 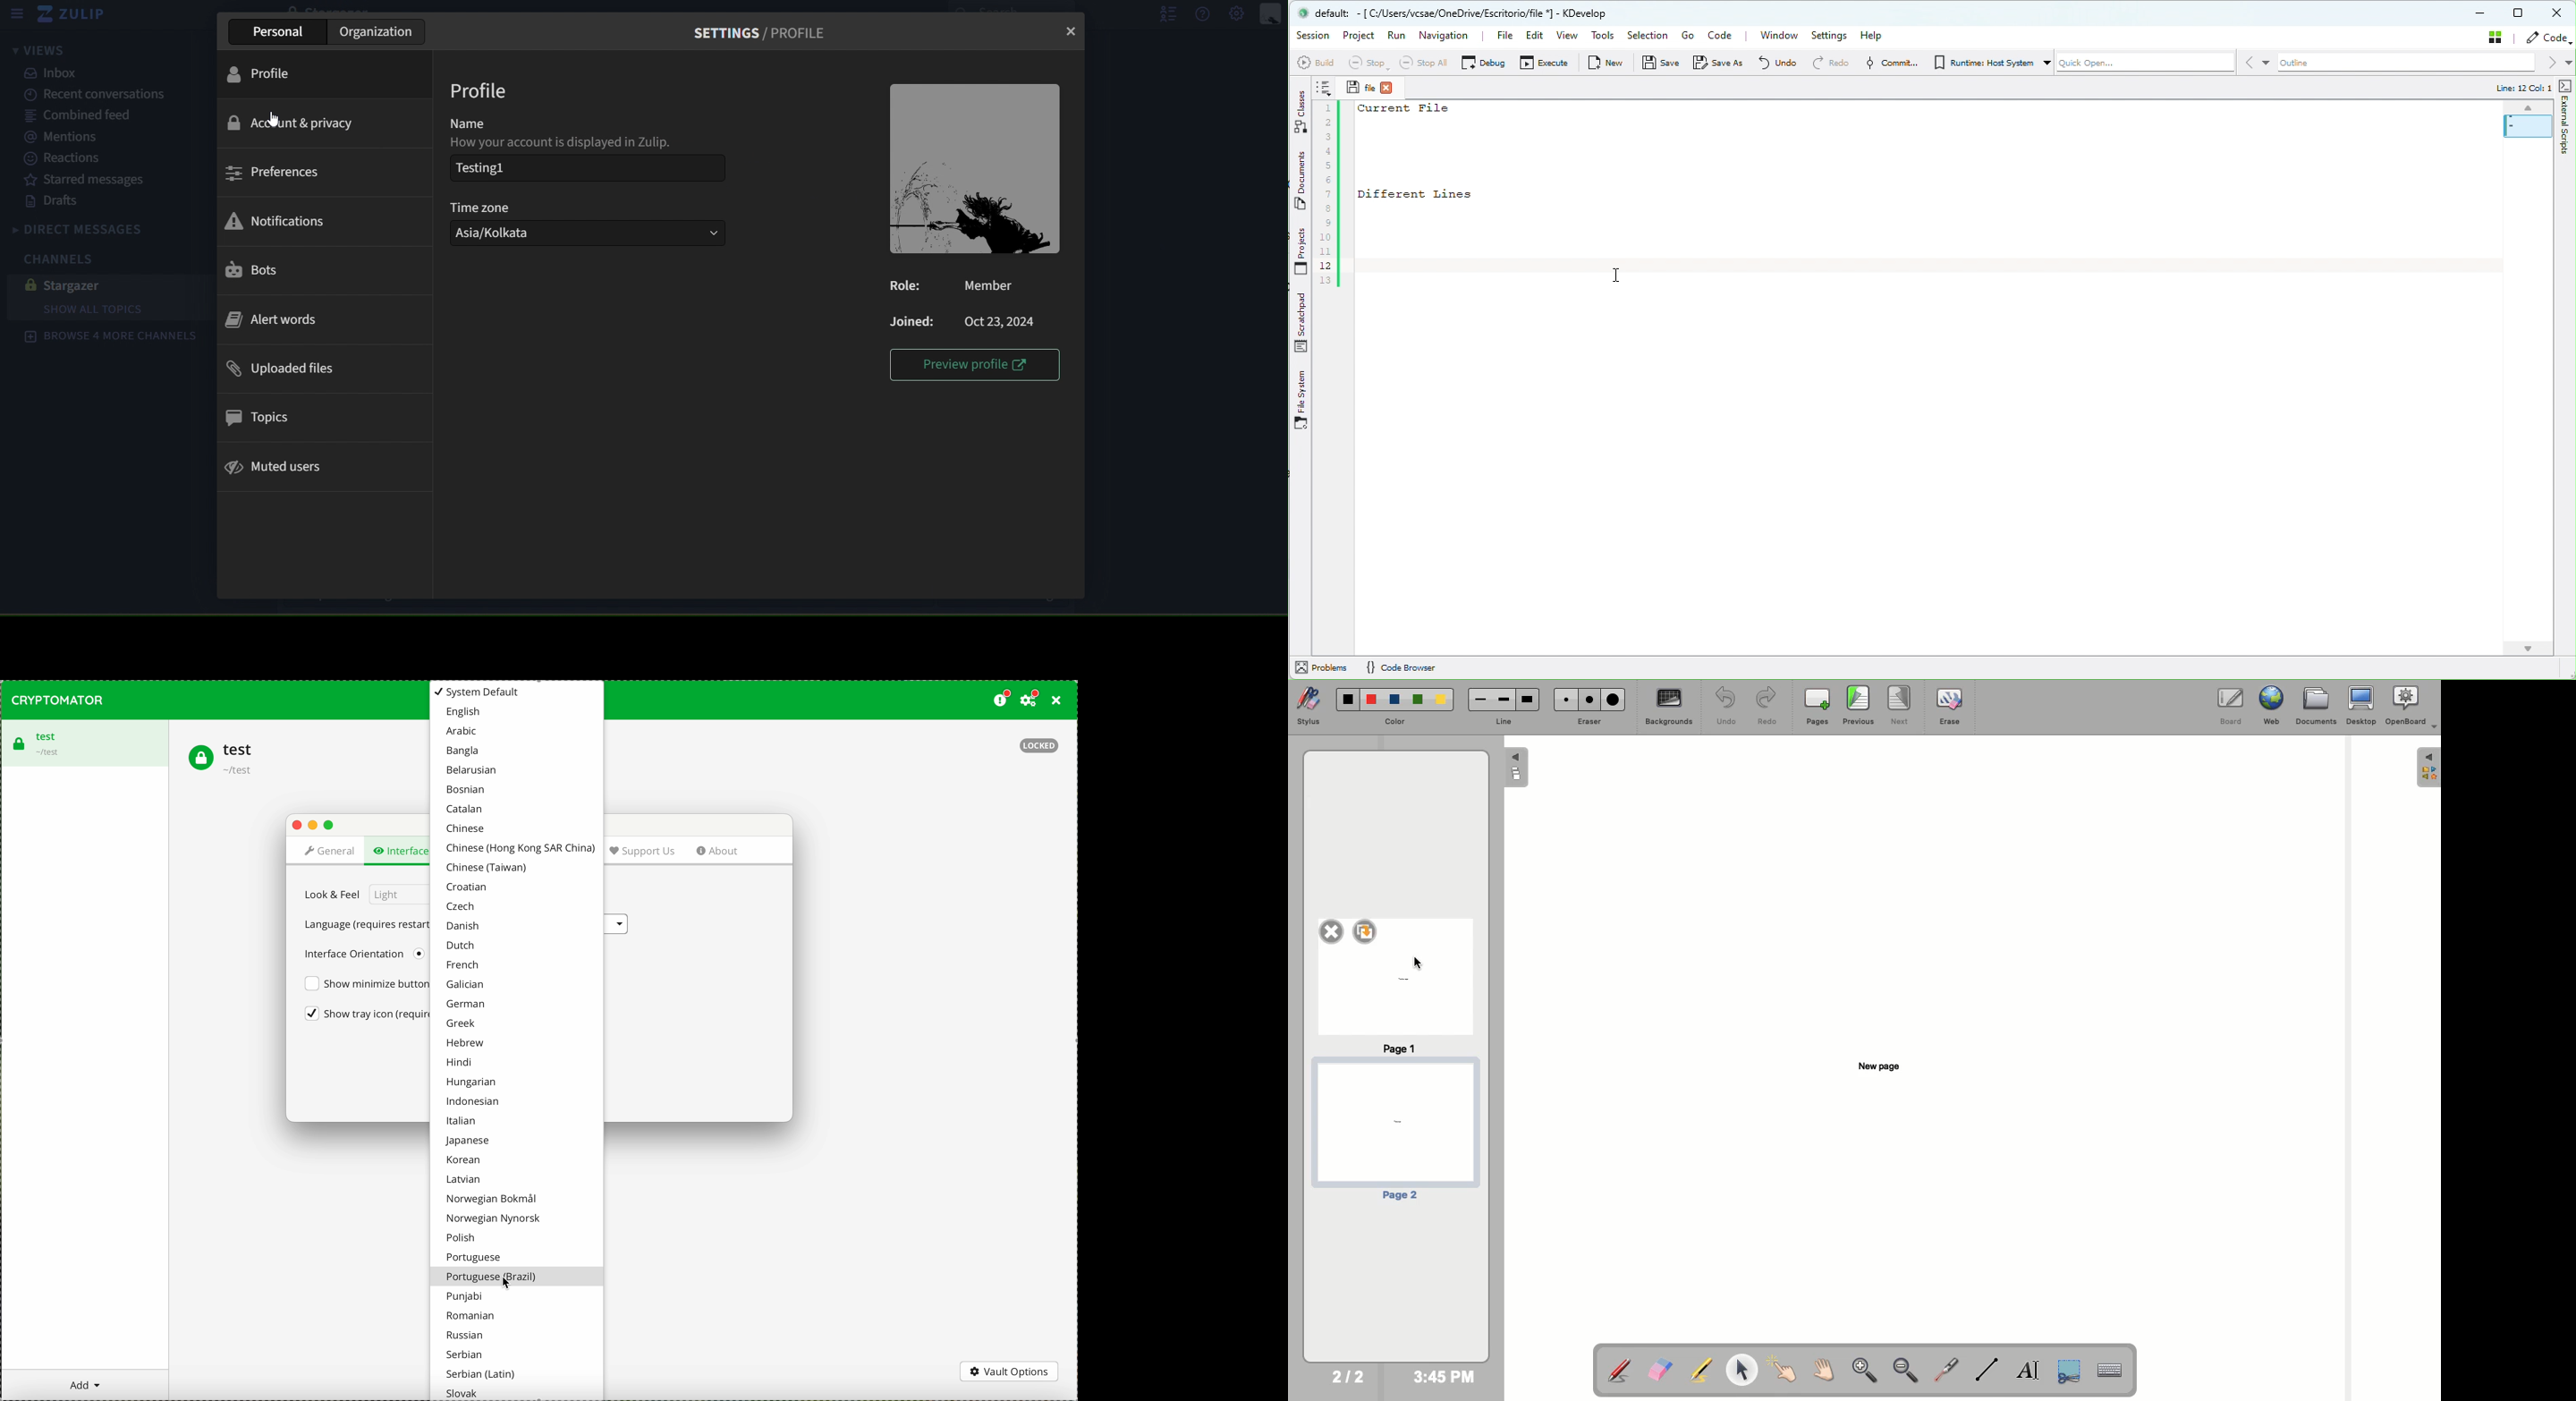 I want to click on click on language, so click(x=366, y=929).